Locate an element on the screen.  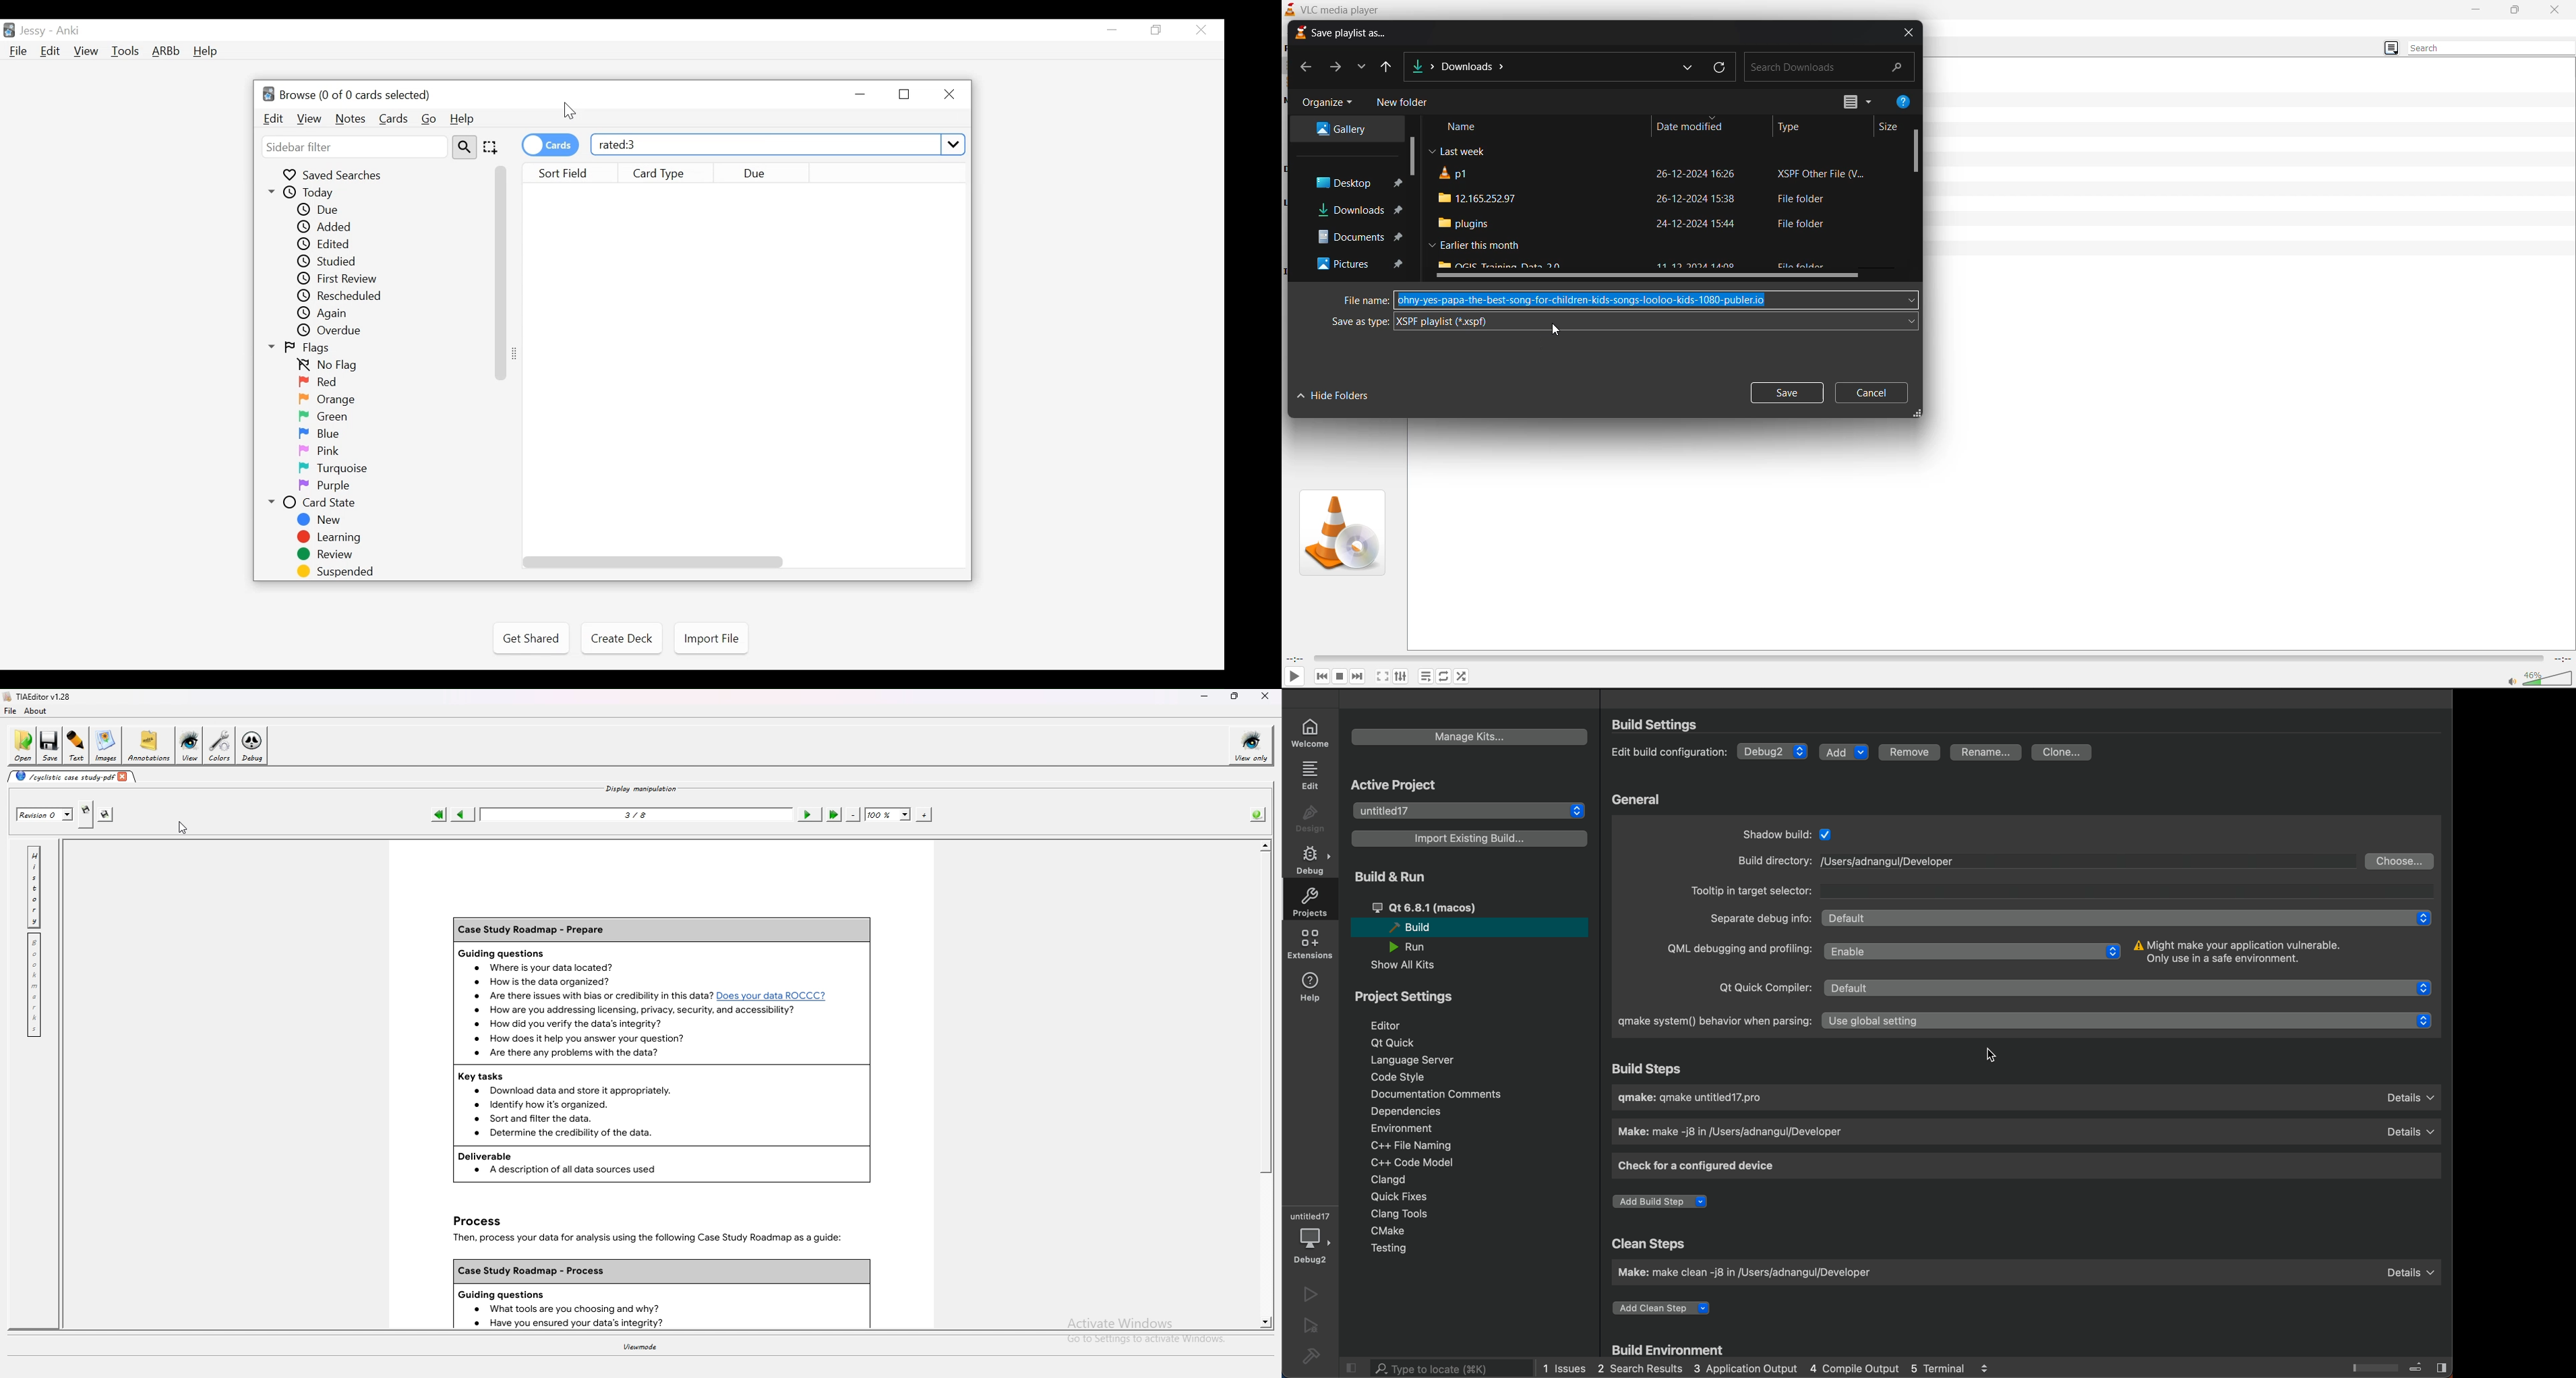
Blue is located at coordinates (326, 434).